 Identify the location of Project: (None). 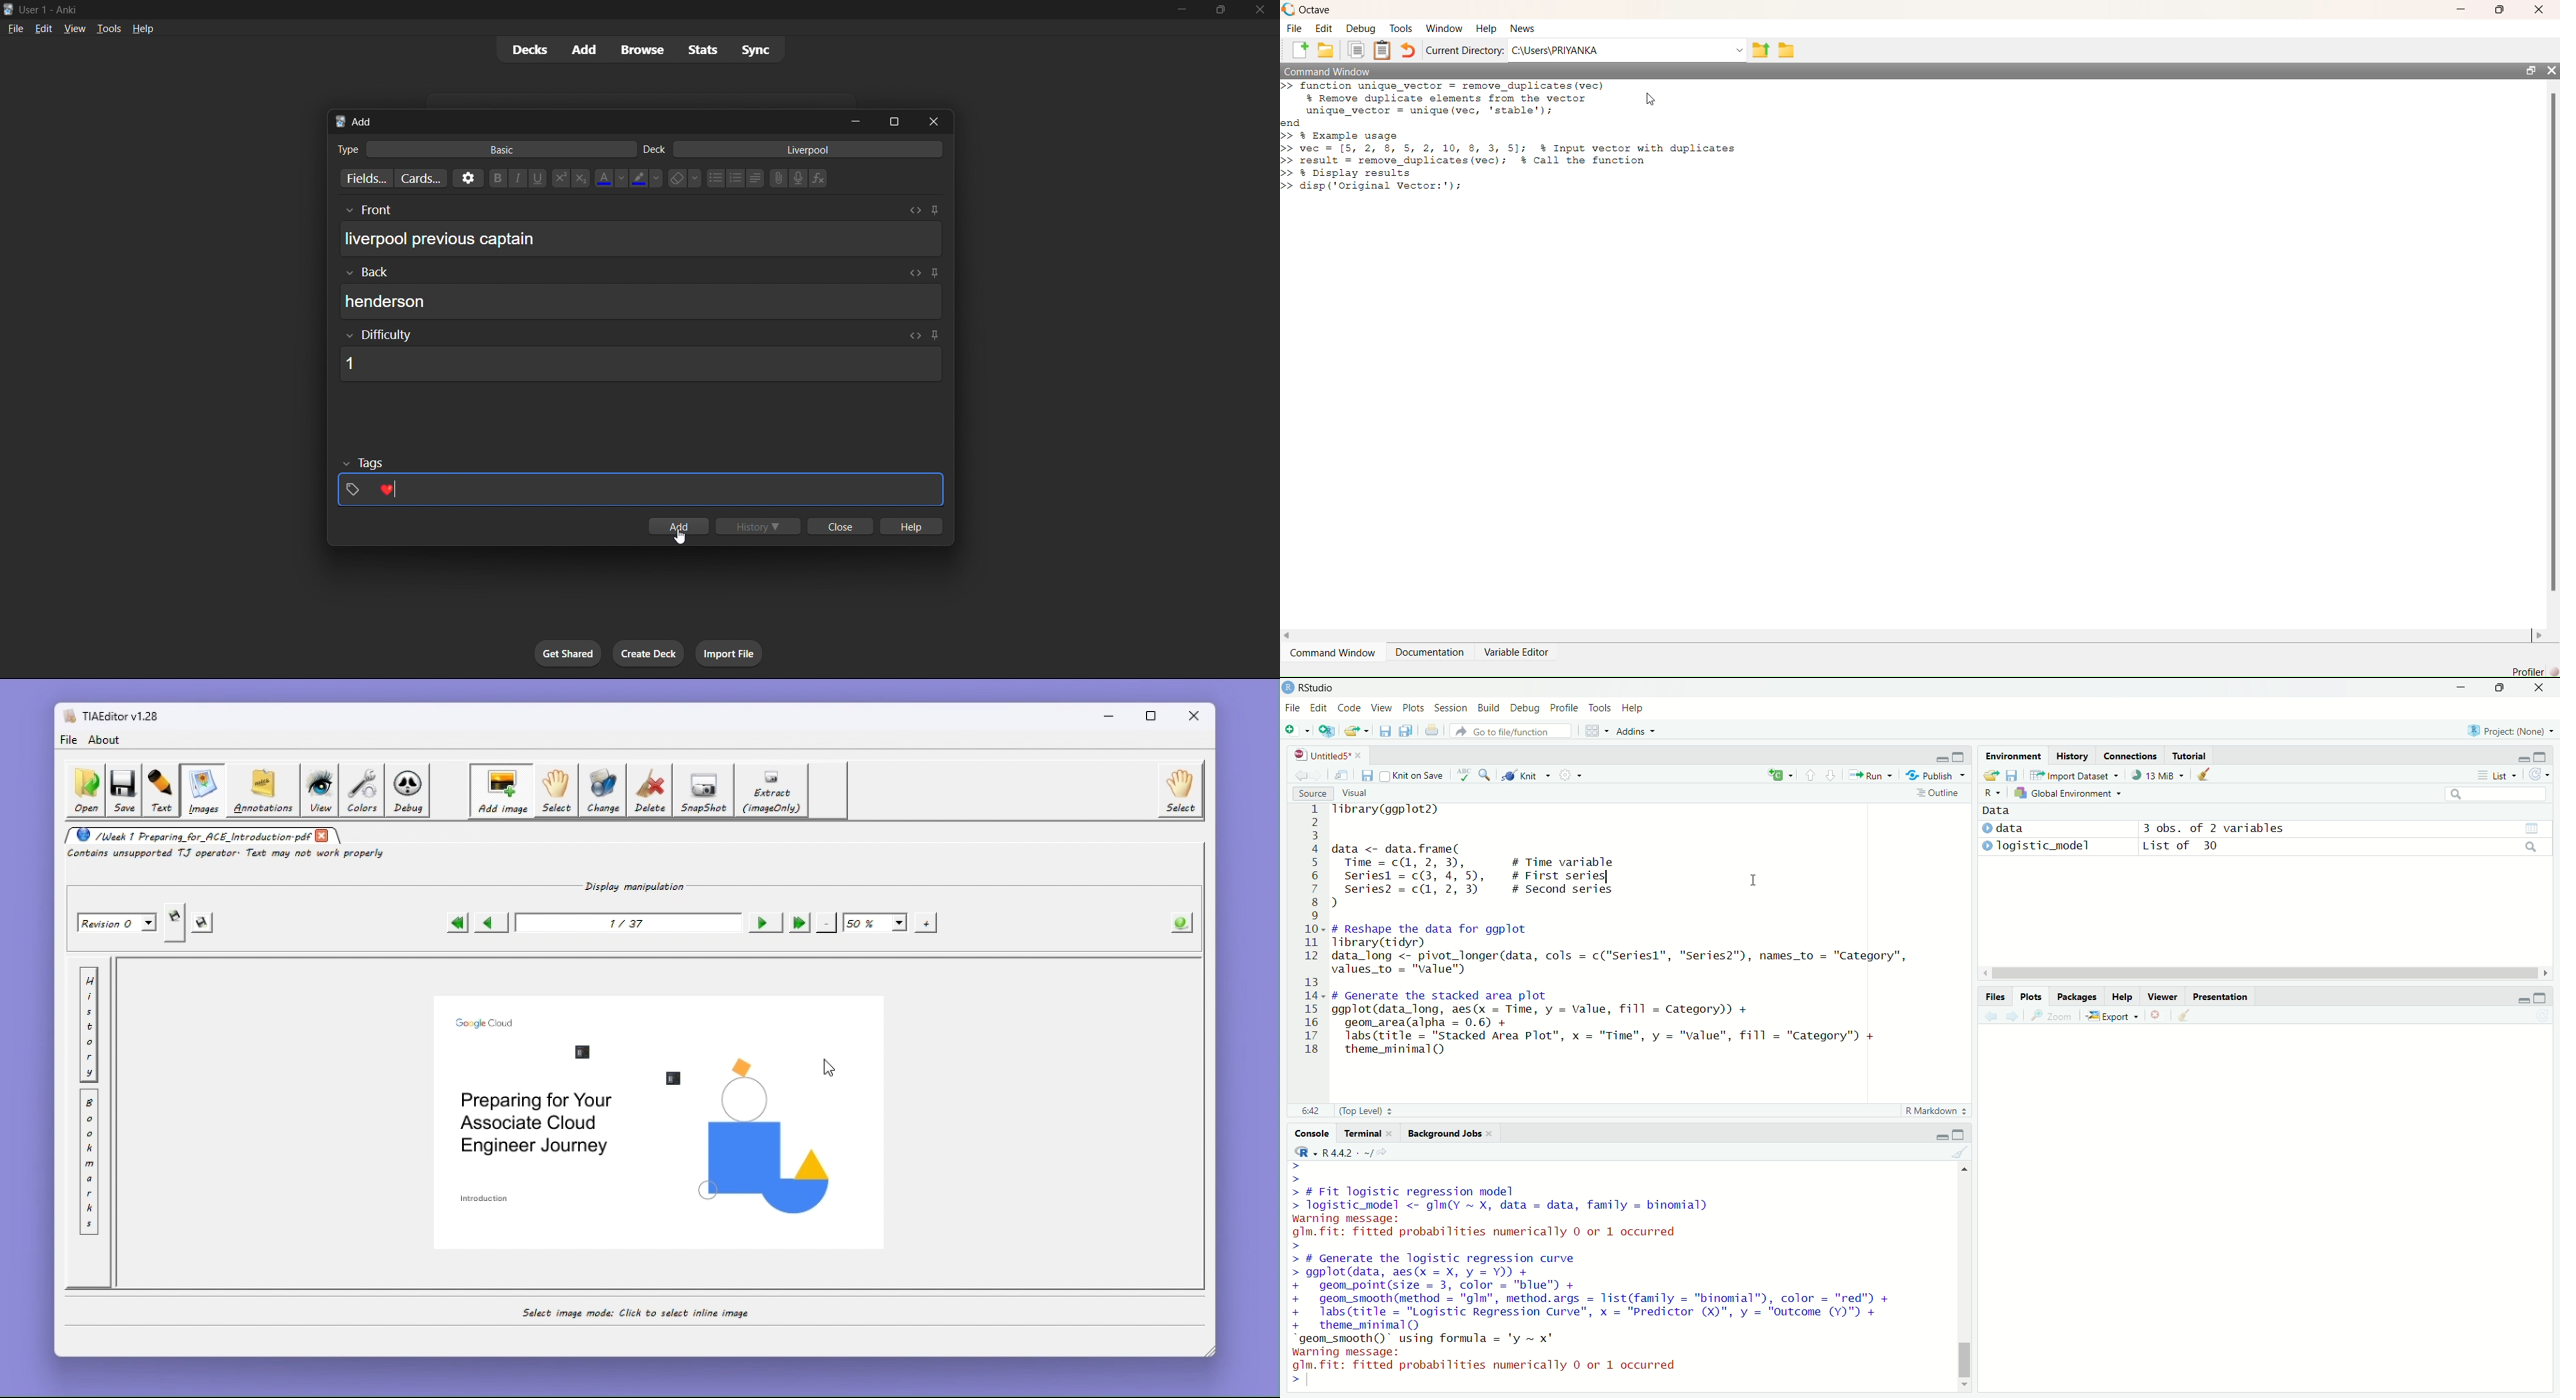
(2515, 731).